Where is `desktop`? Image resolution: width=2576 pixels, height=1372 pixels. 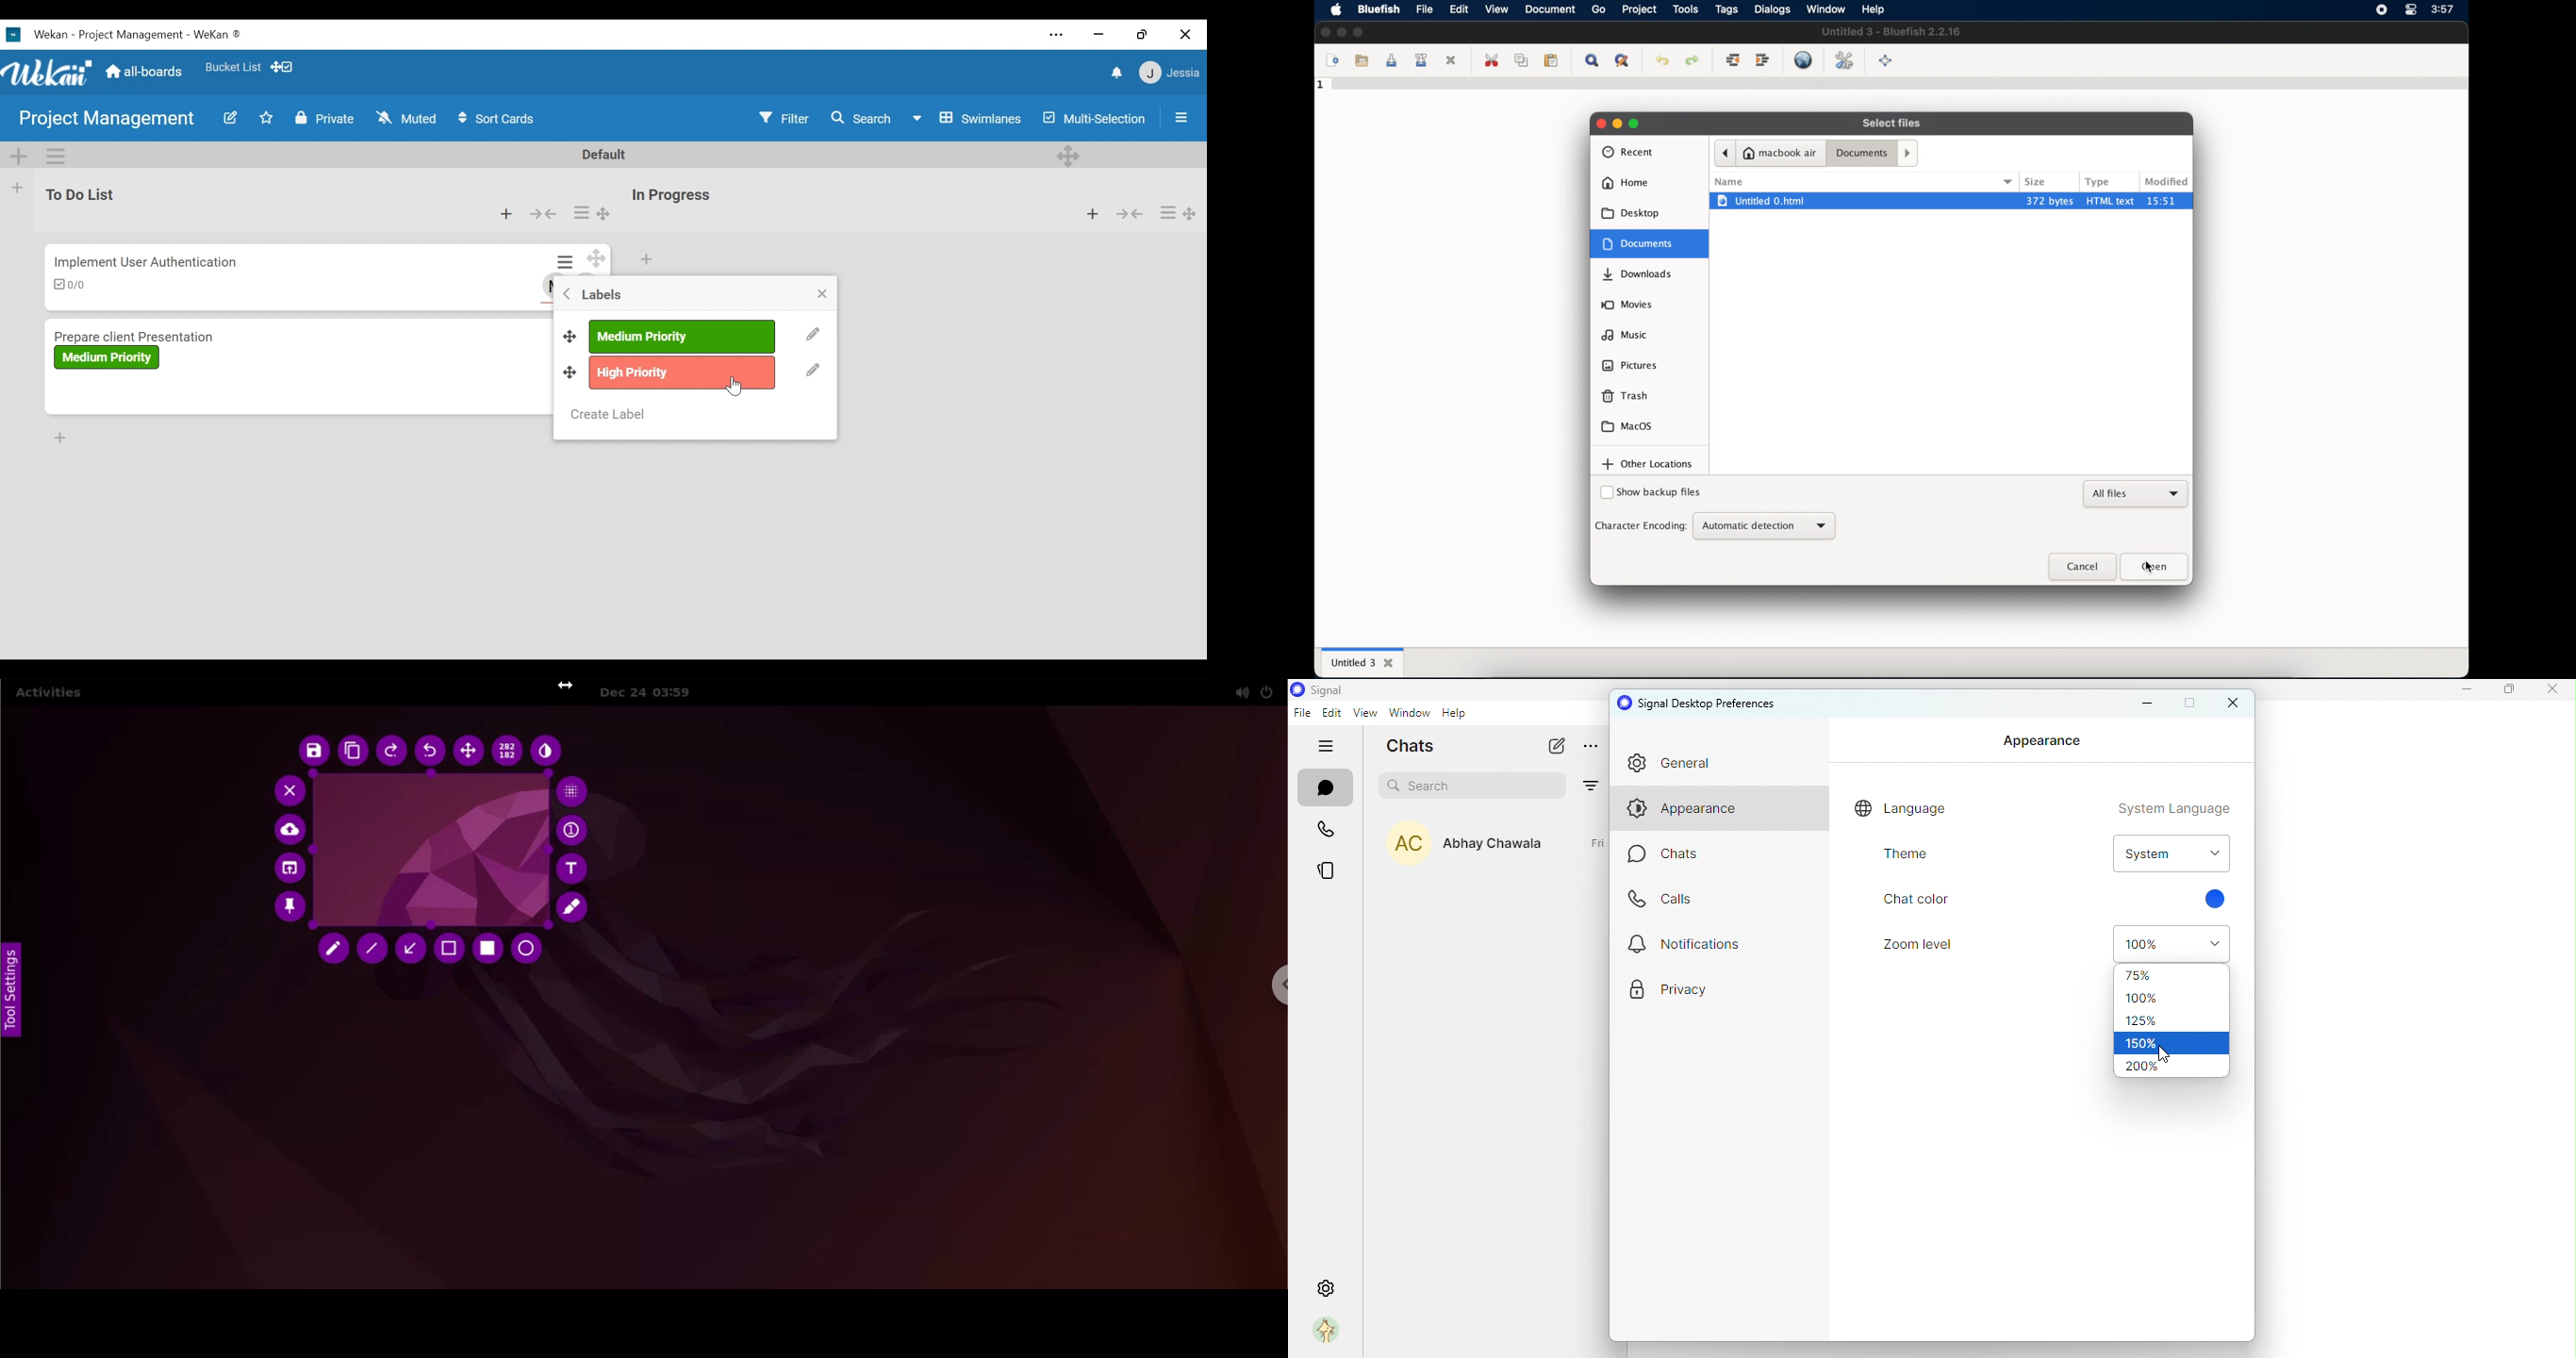
desktop is located at coordinates (1631, 213).